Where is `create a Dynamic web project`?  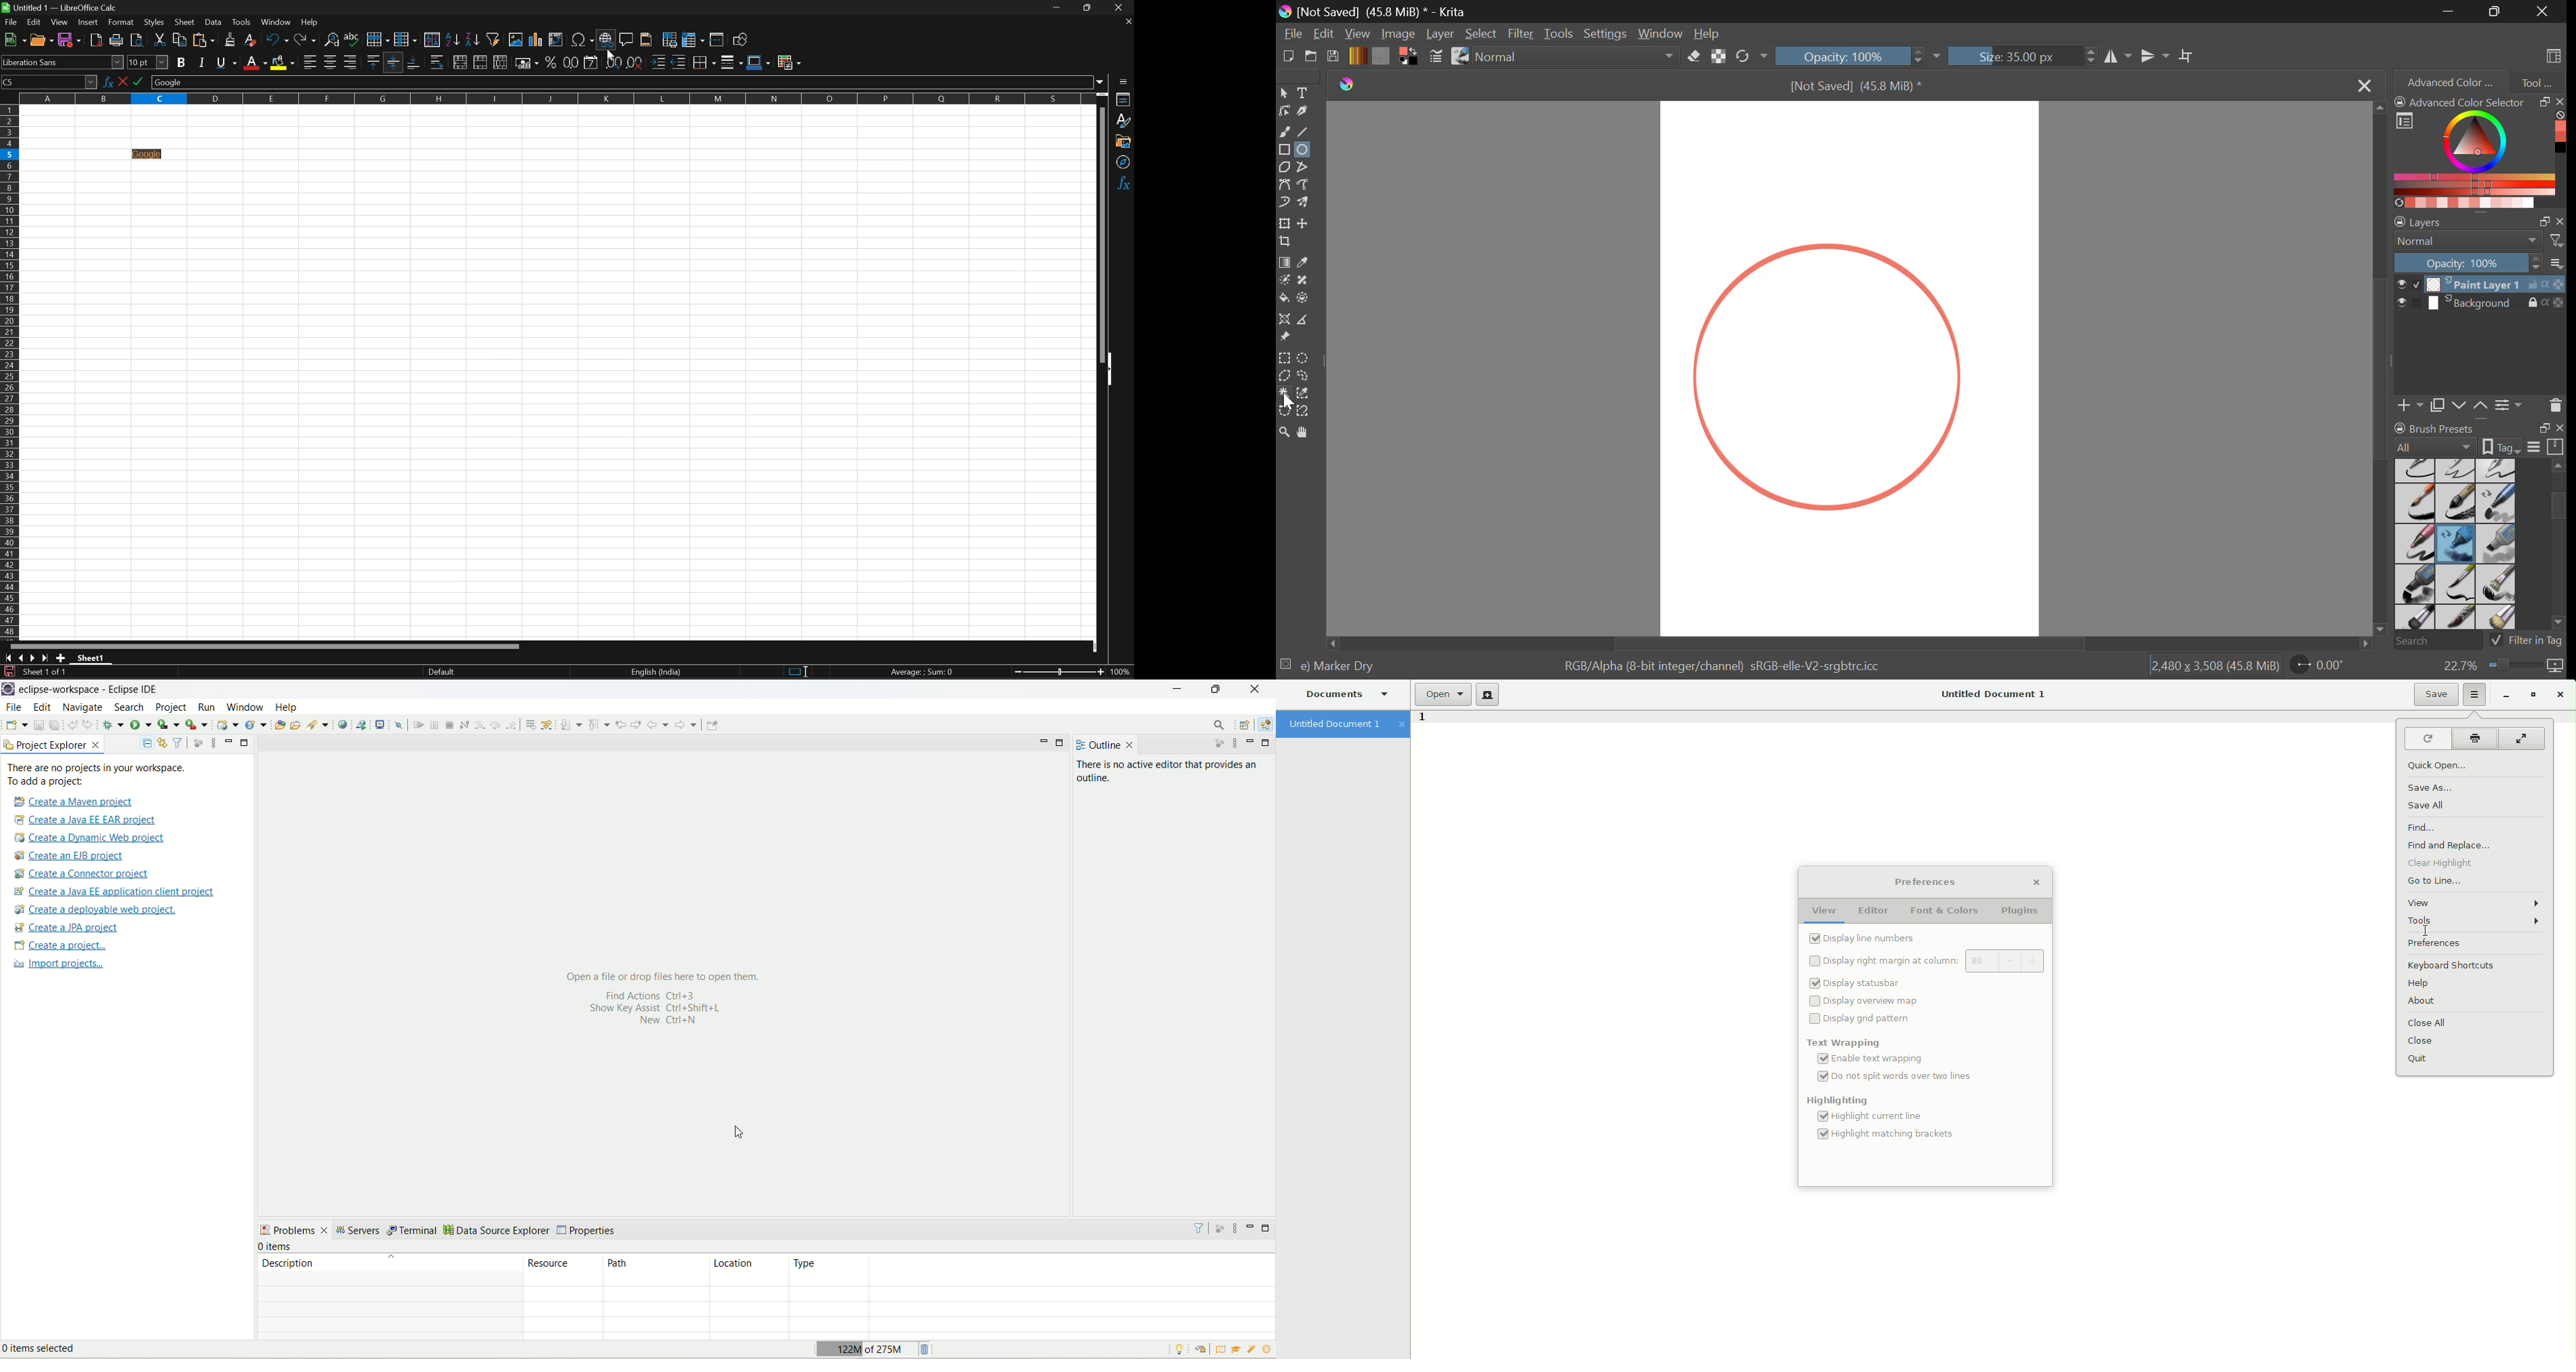
create a Dynamic web project is located at coordinates (90, 838).